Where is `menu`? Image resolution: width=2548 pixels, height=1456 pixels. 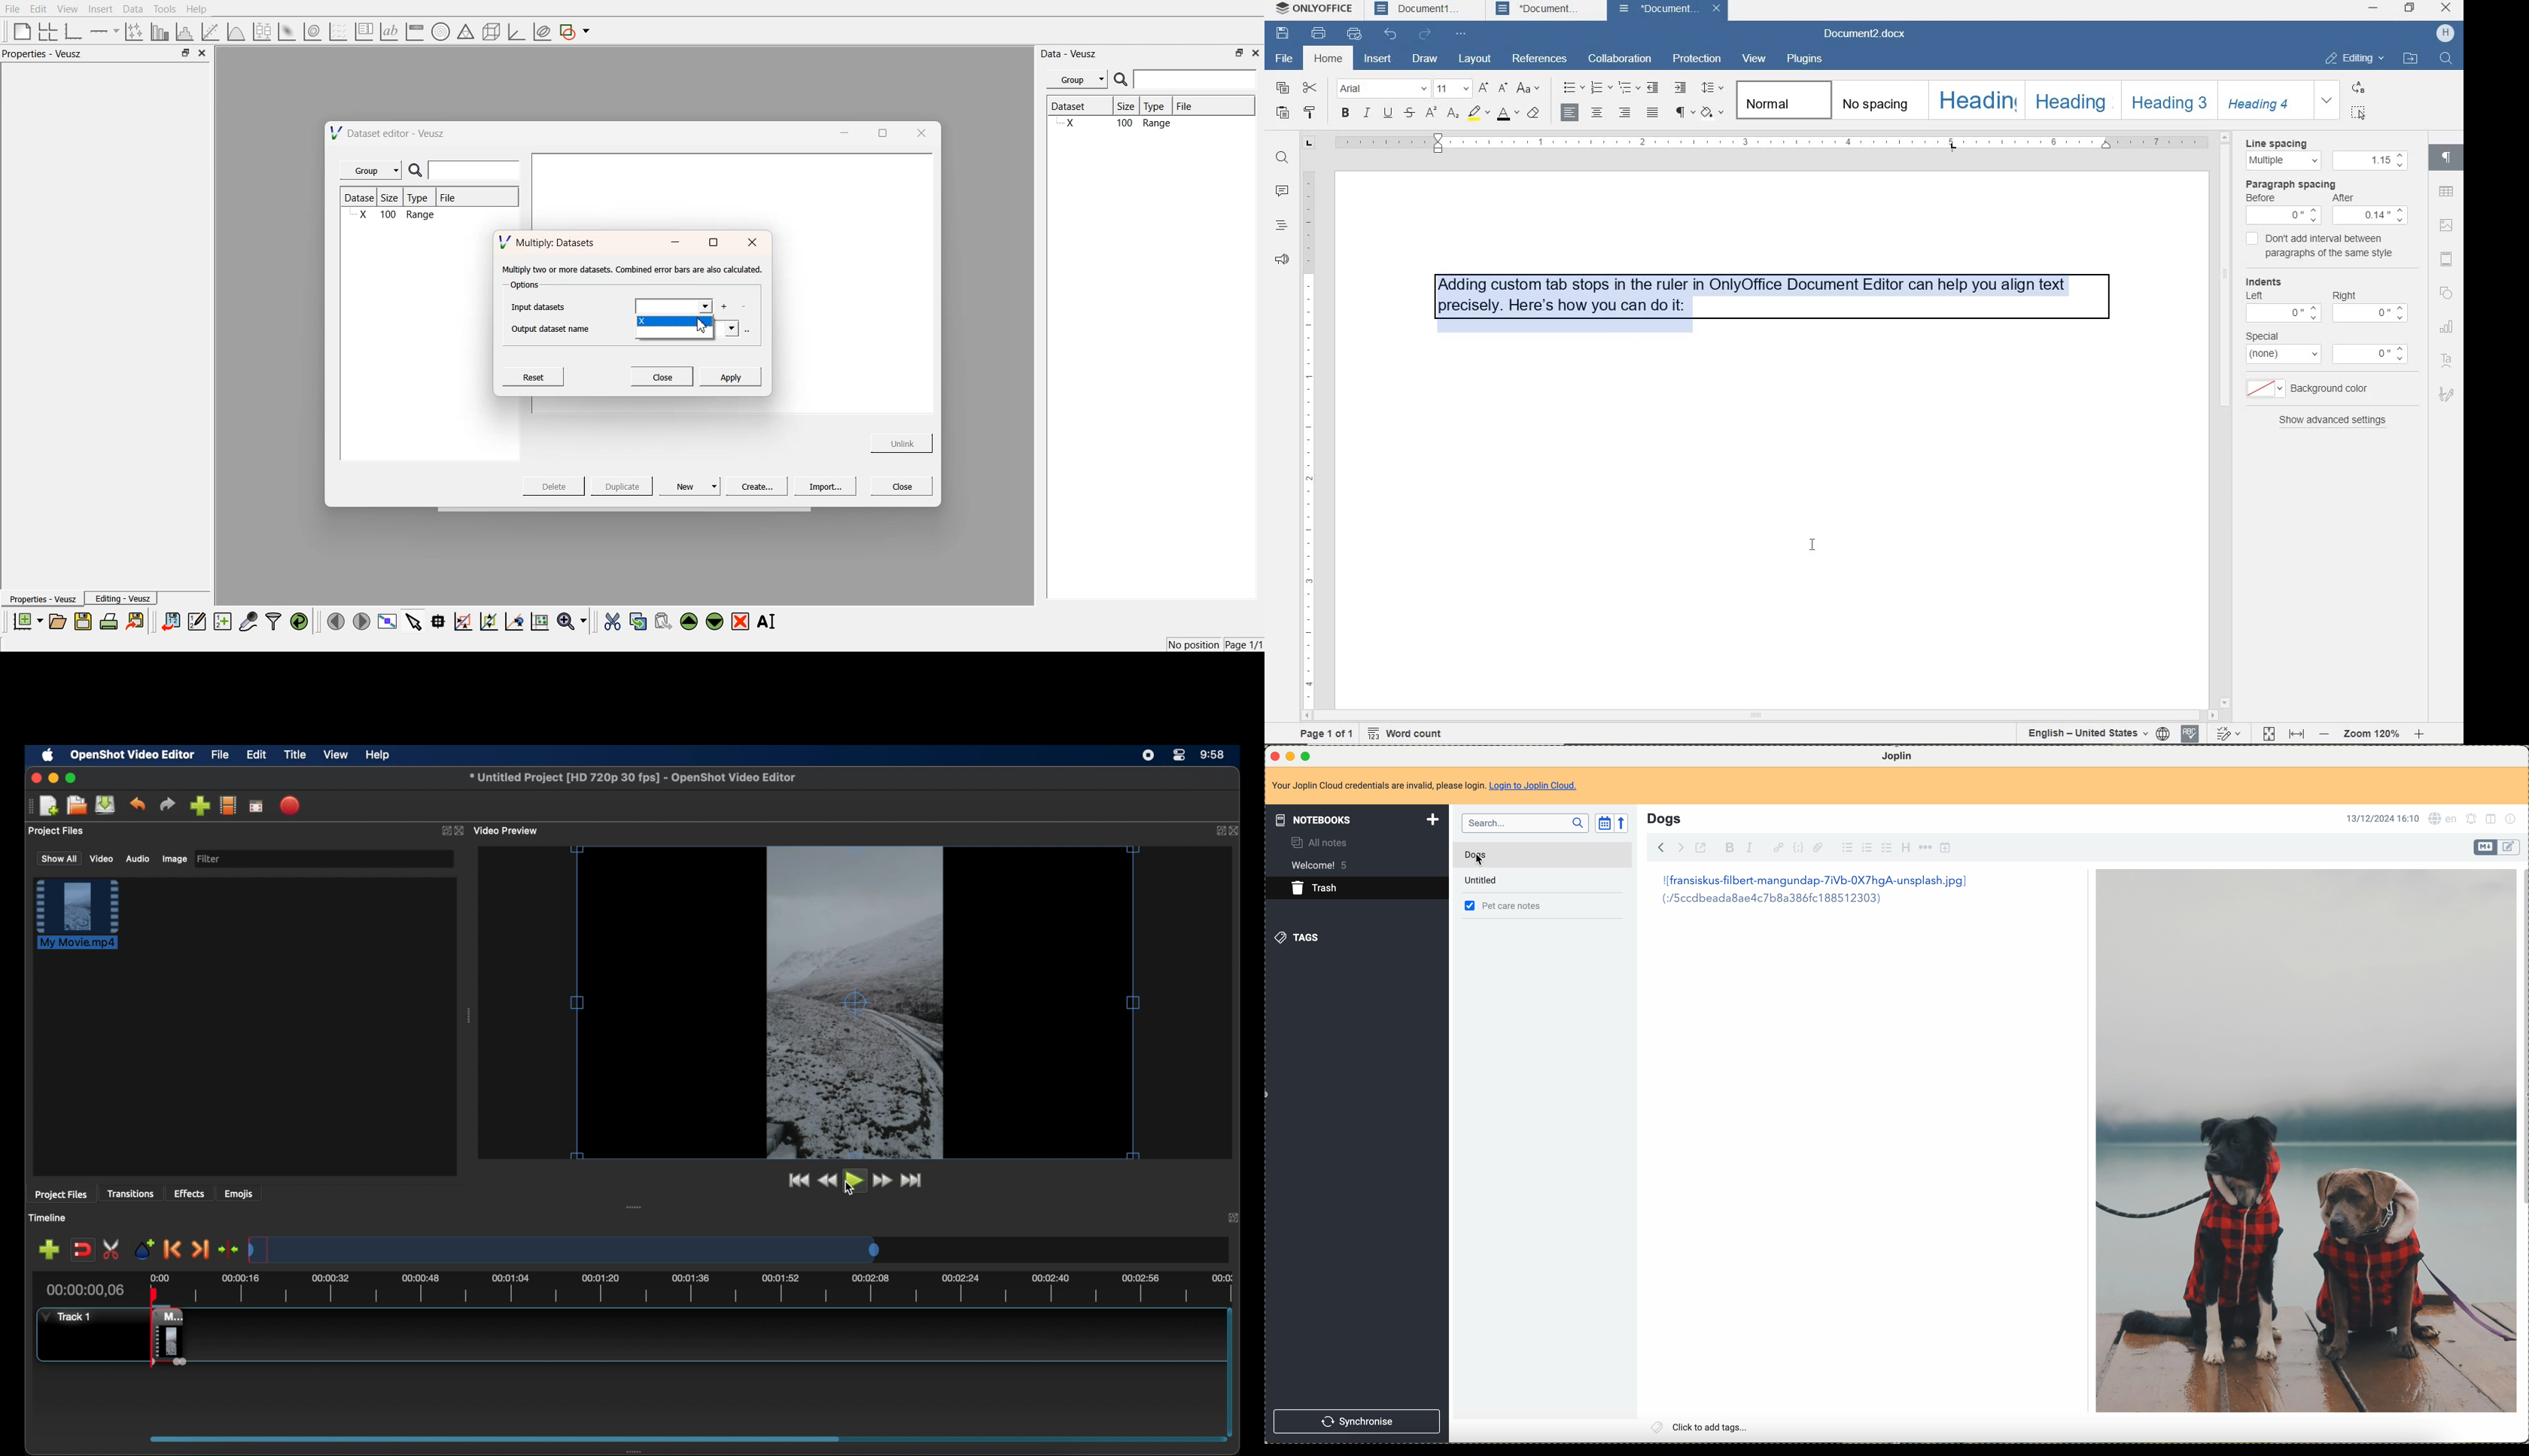
menu is located at coordinates (2368, 315).